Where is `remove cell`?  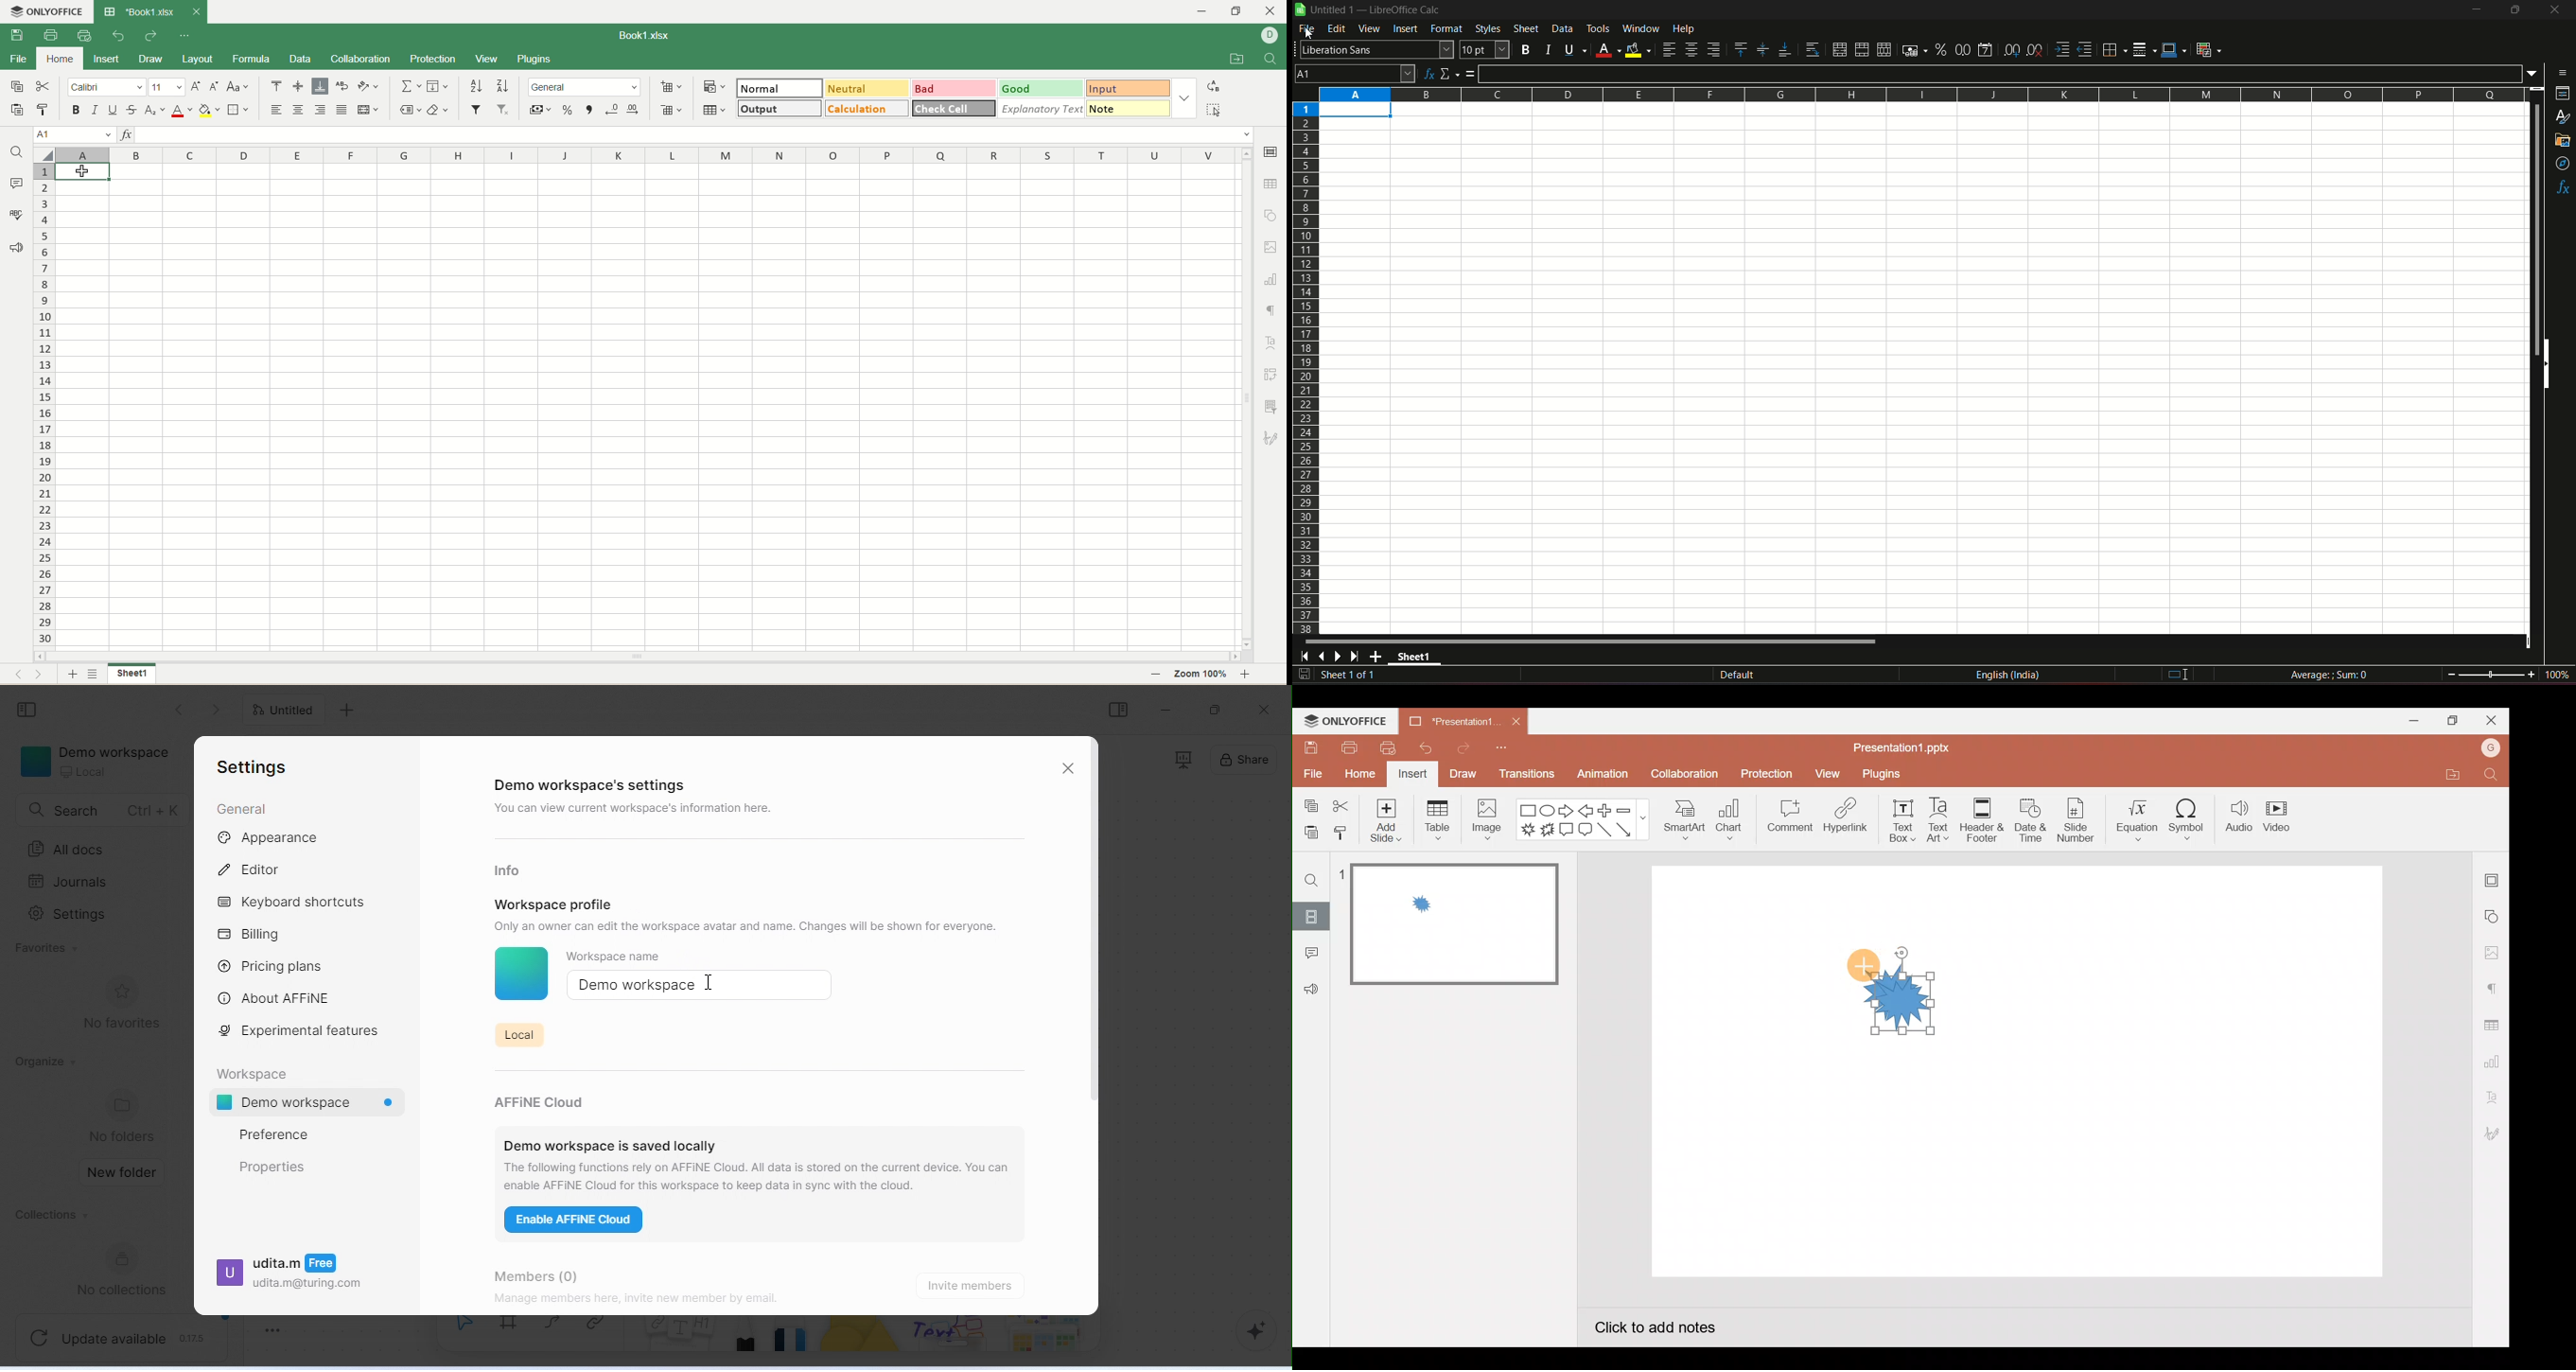
remove cell is located at coordinates (671, 109).